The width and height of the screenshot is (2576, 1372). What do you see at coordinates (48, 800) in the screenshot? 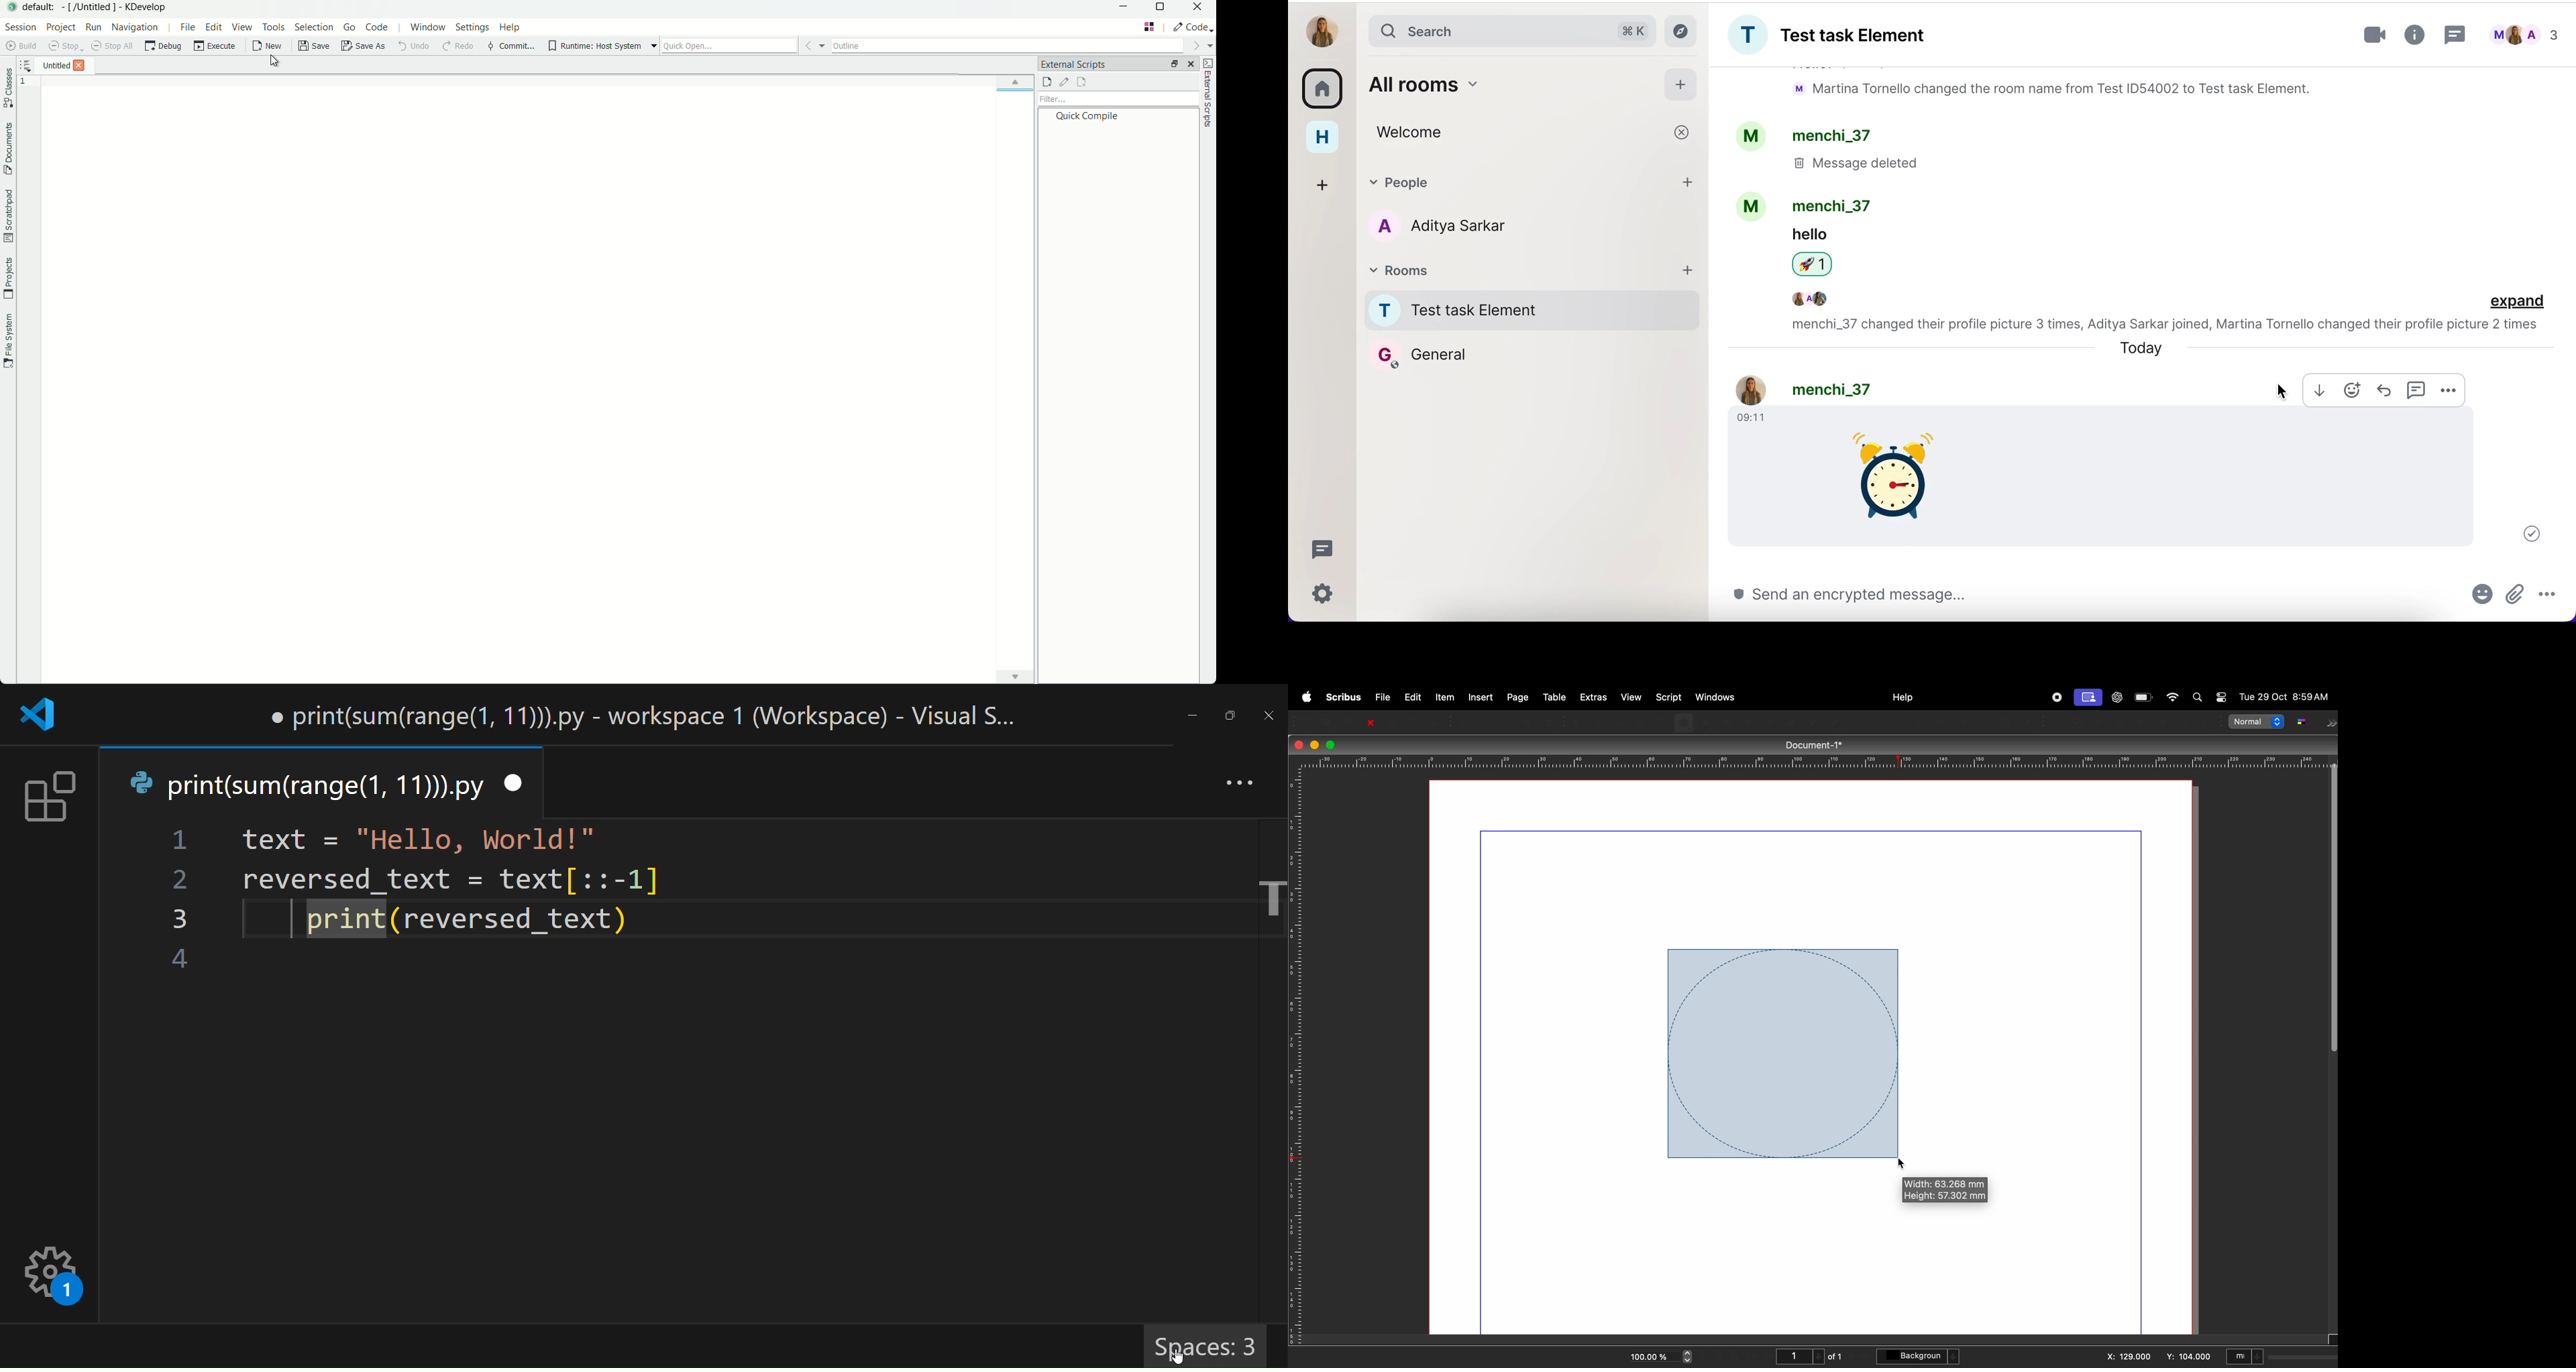
I see `extension` at bounding box center [48, 800].